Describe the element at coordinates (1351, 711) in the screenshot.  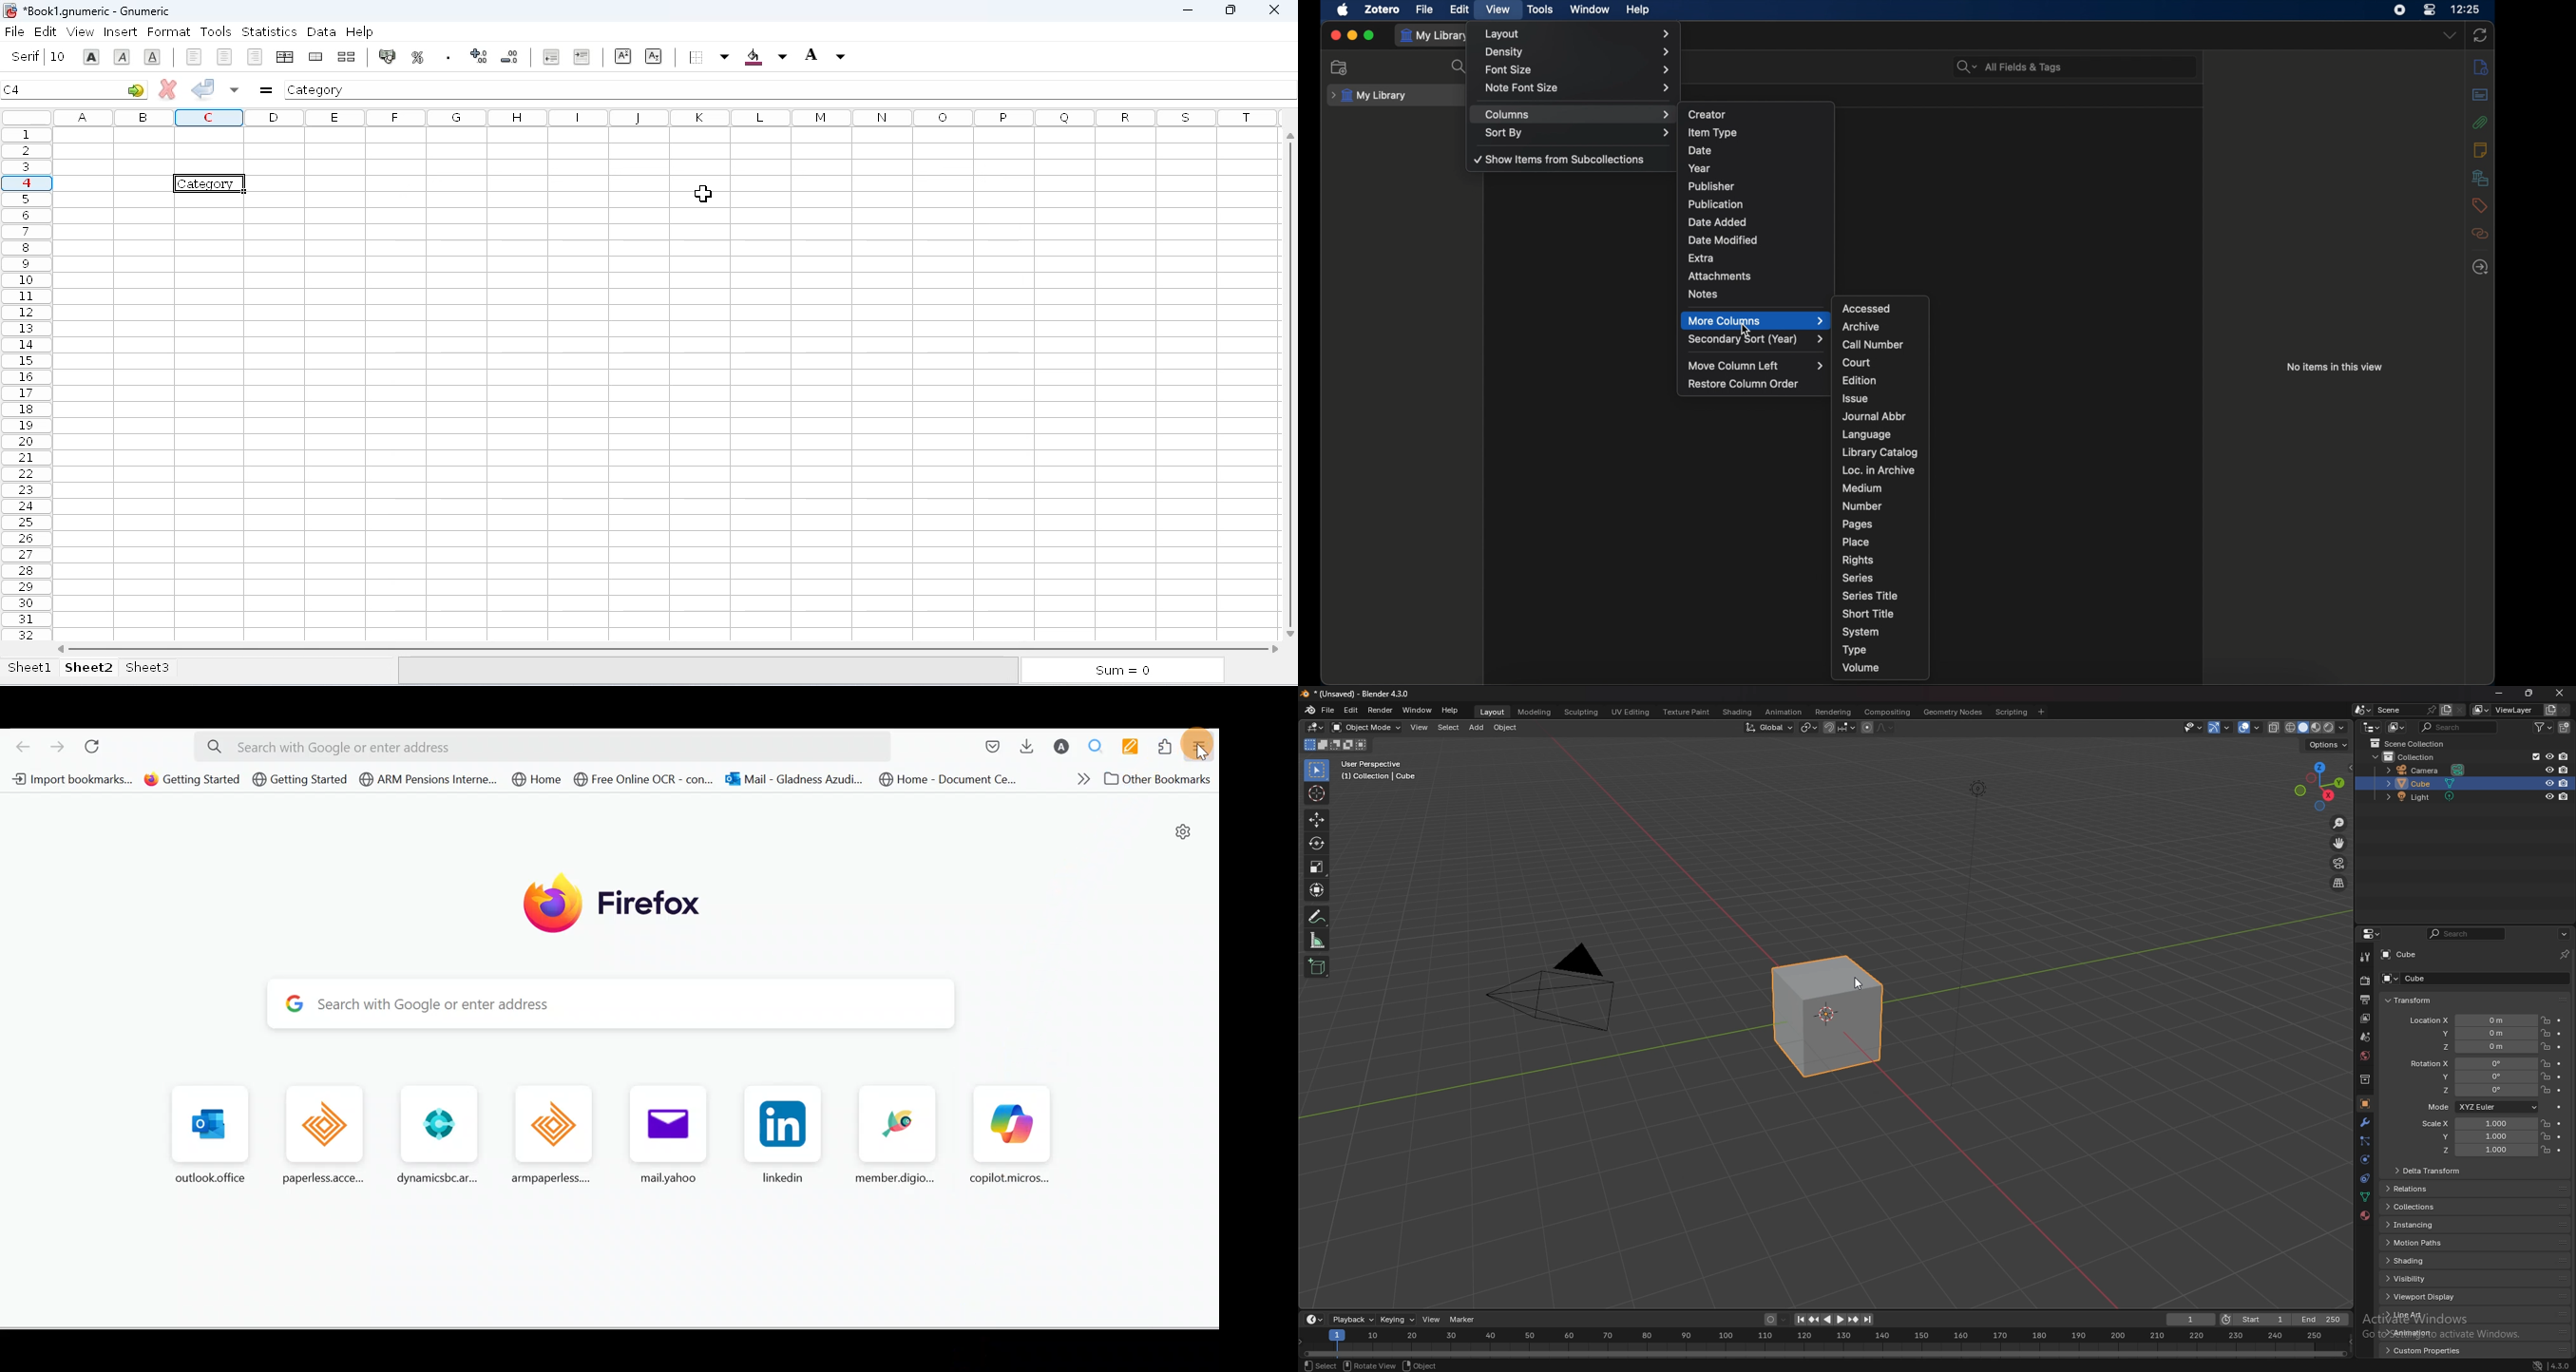
I see `edit` at that location.